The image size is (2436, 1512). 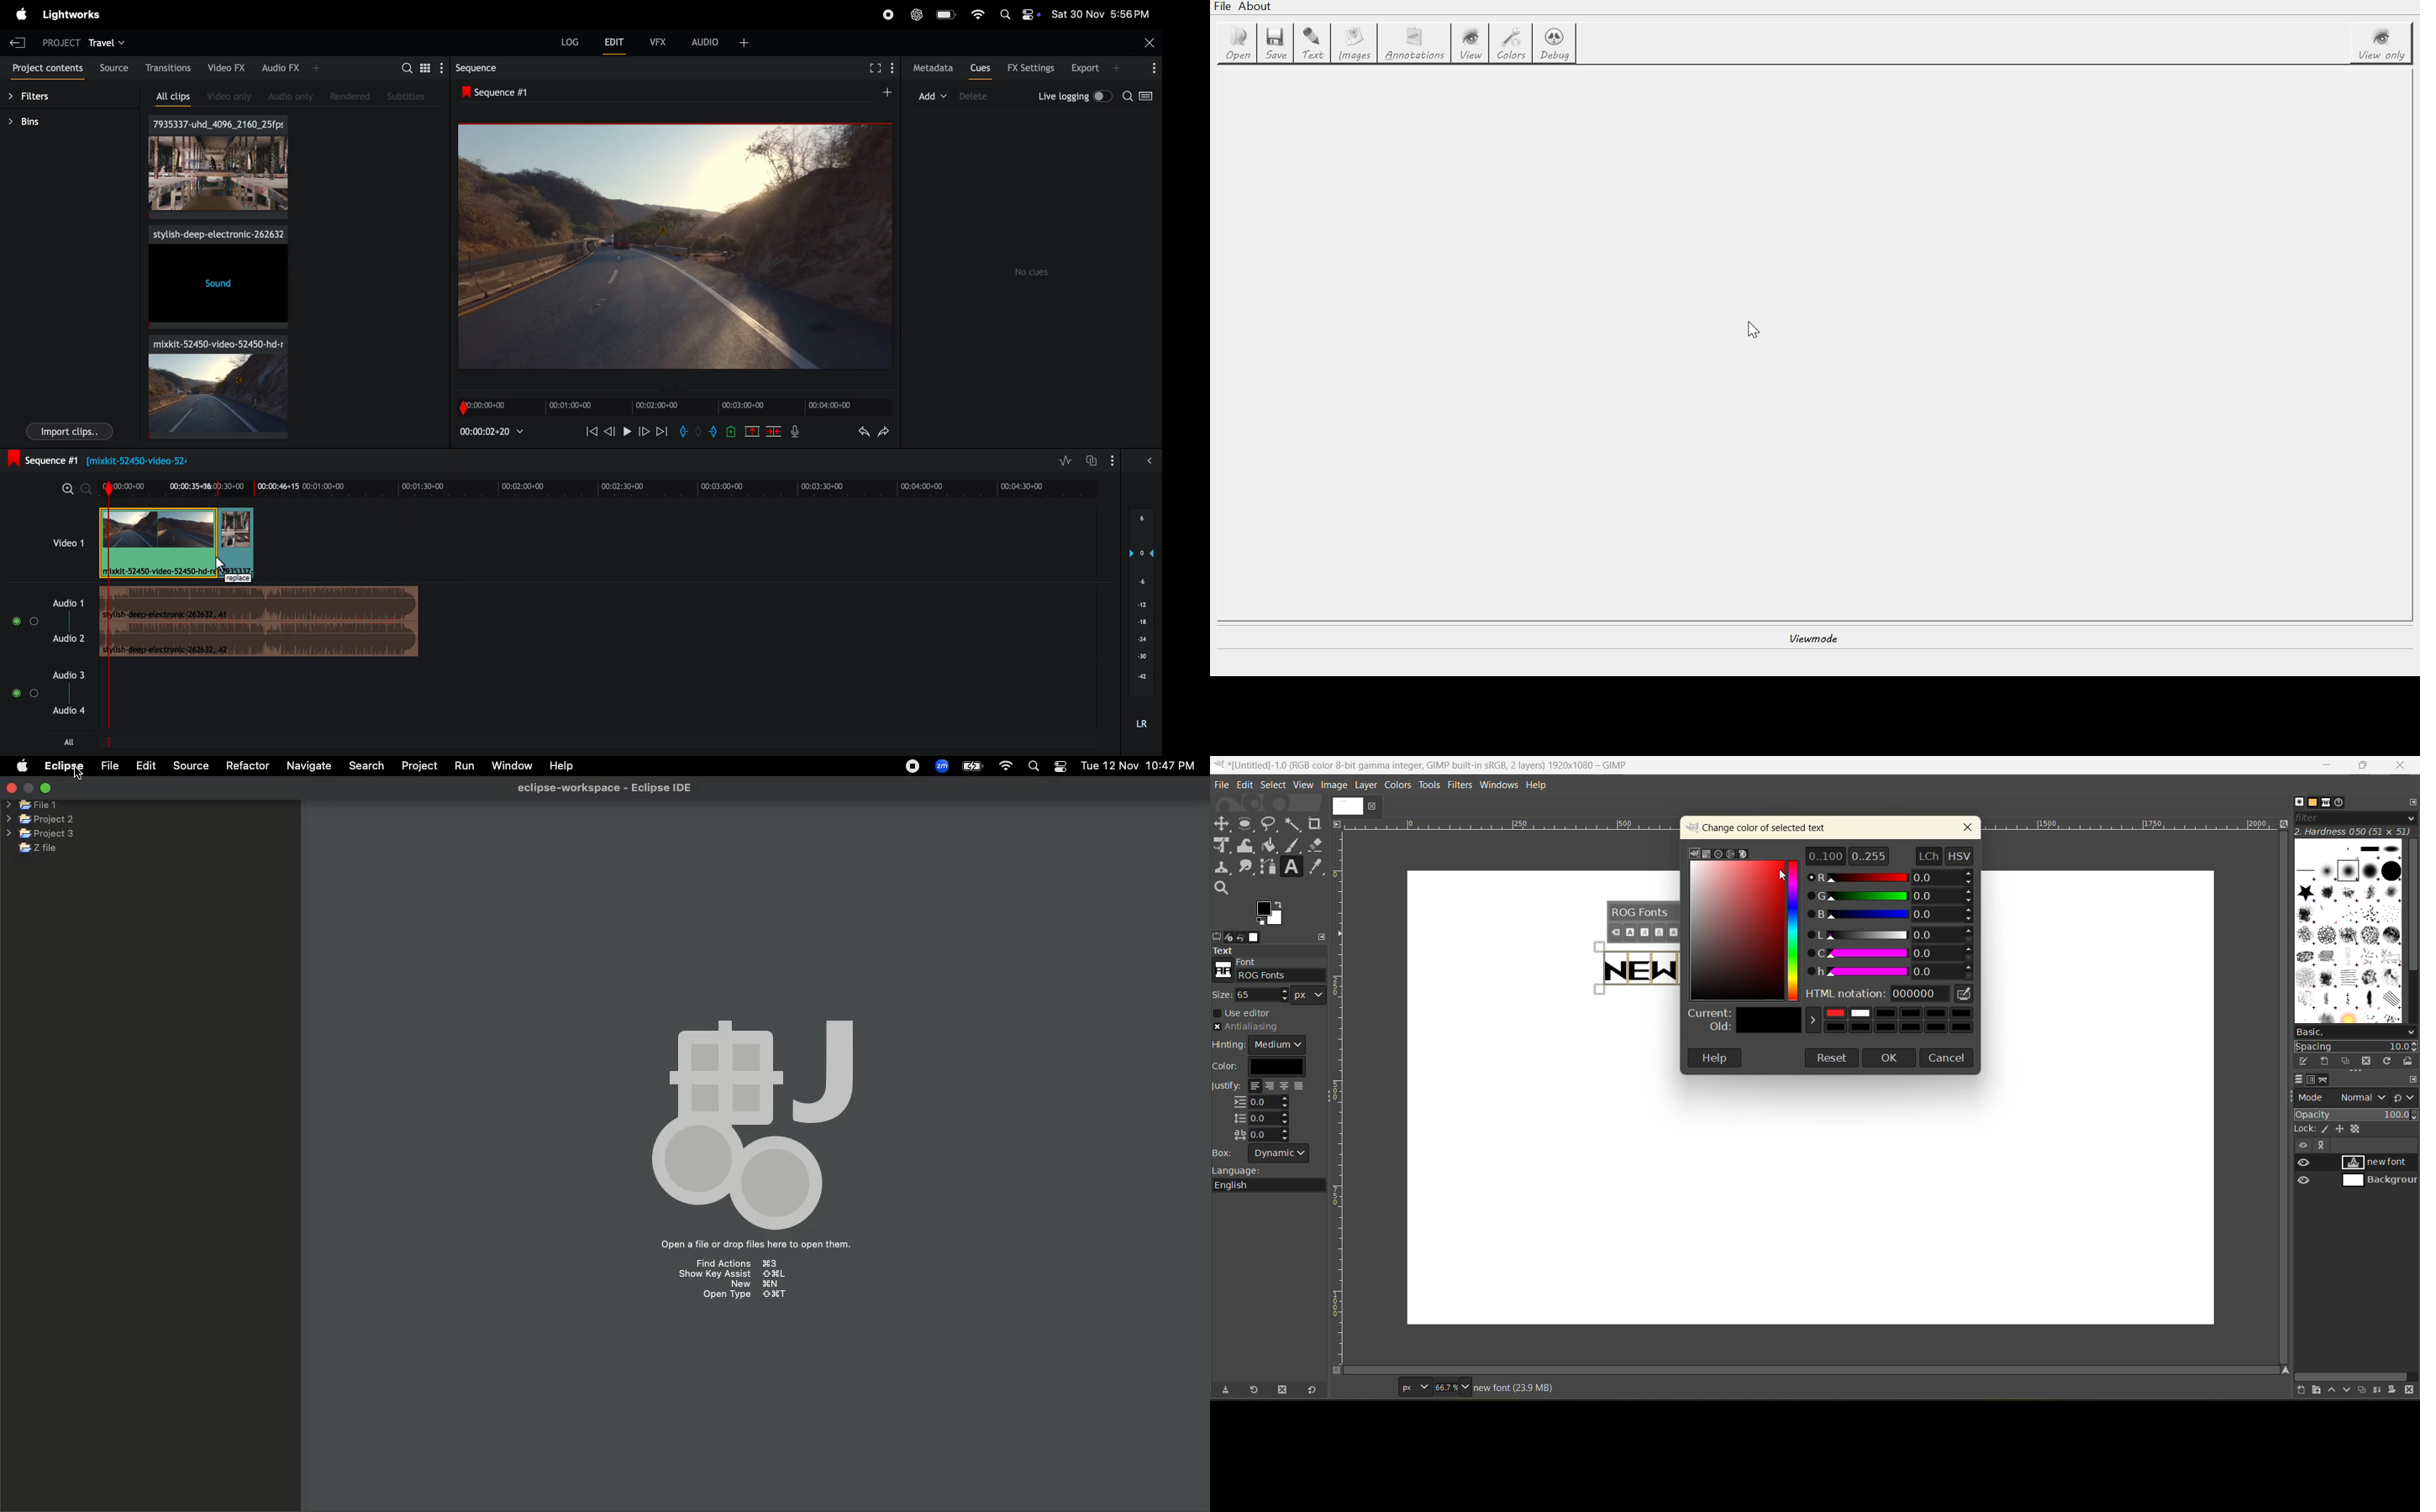 I want to click on Cursor, so click(x=78, y=774).